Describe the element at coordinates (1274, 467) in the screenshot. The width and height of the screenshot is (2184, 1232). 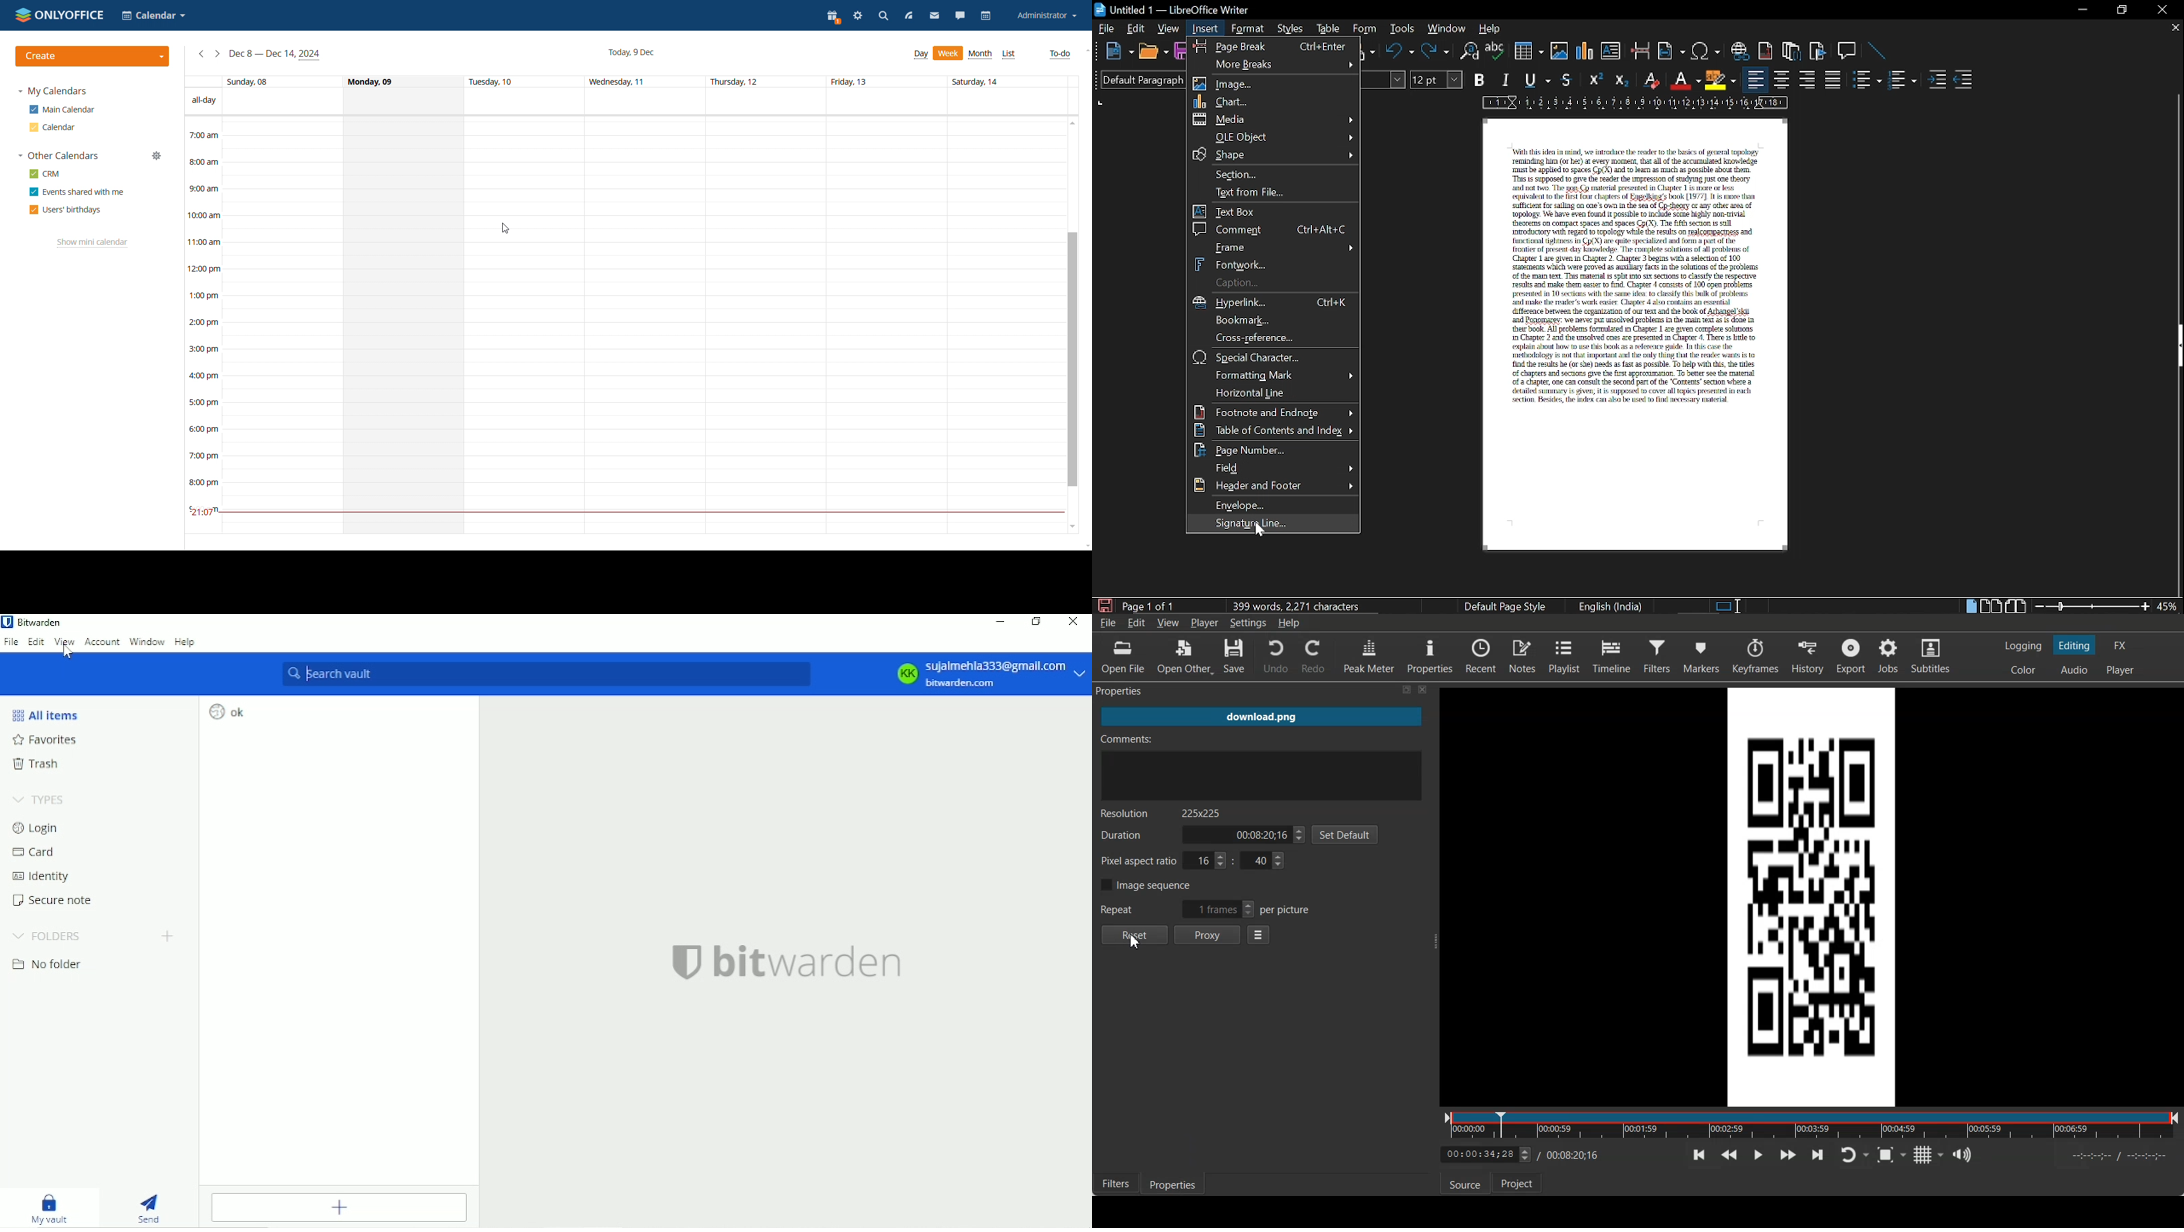
I see `field` at that location.